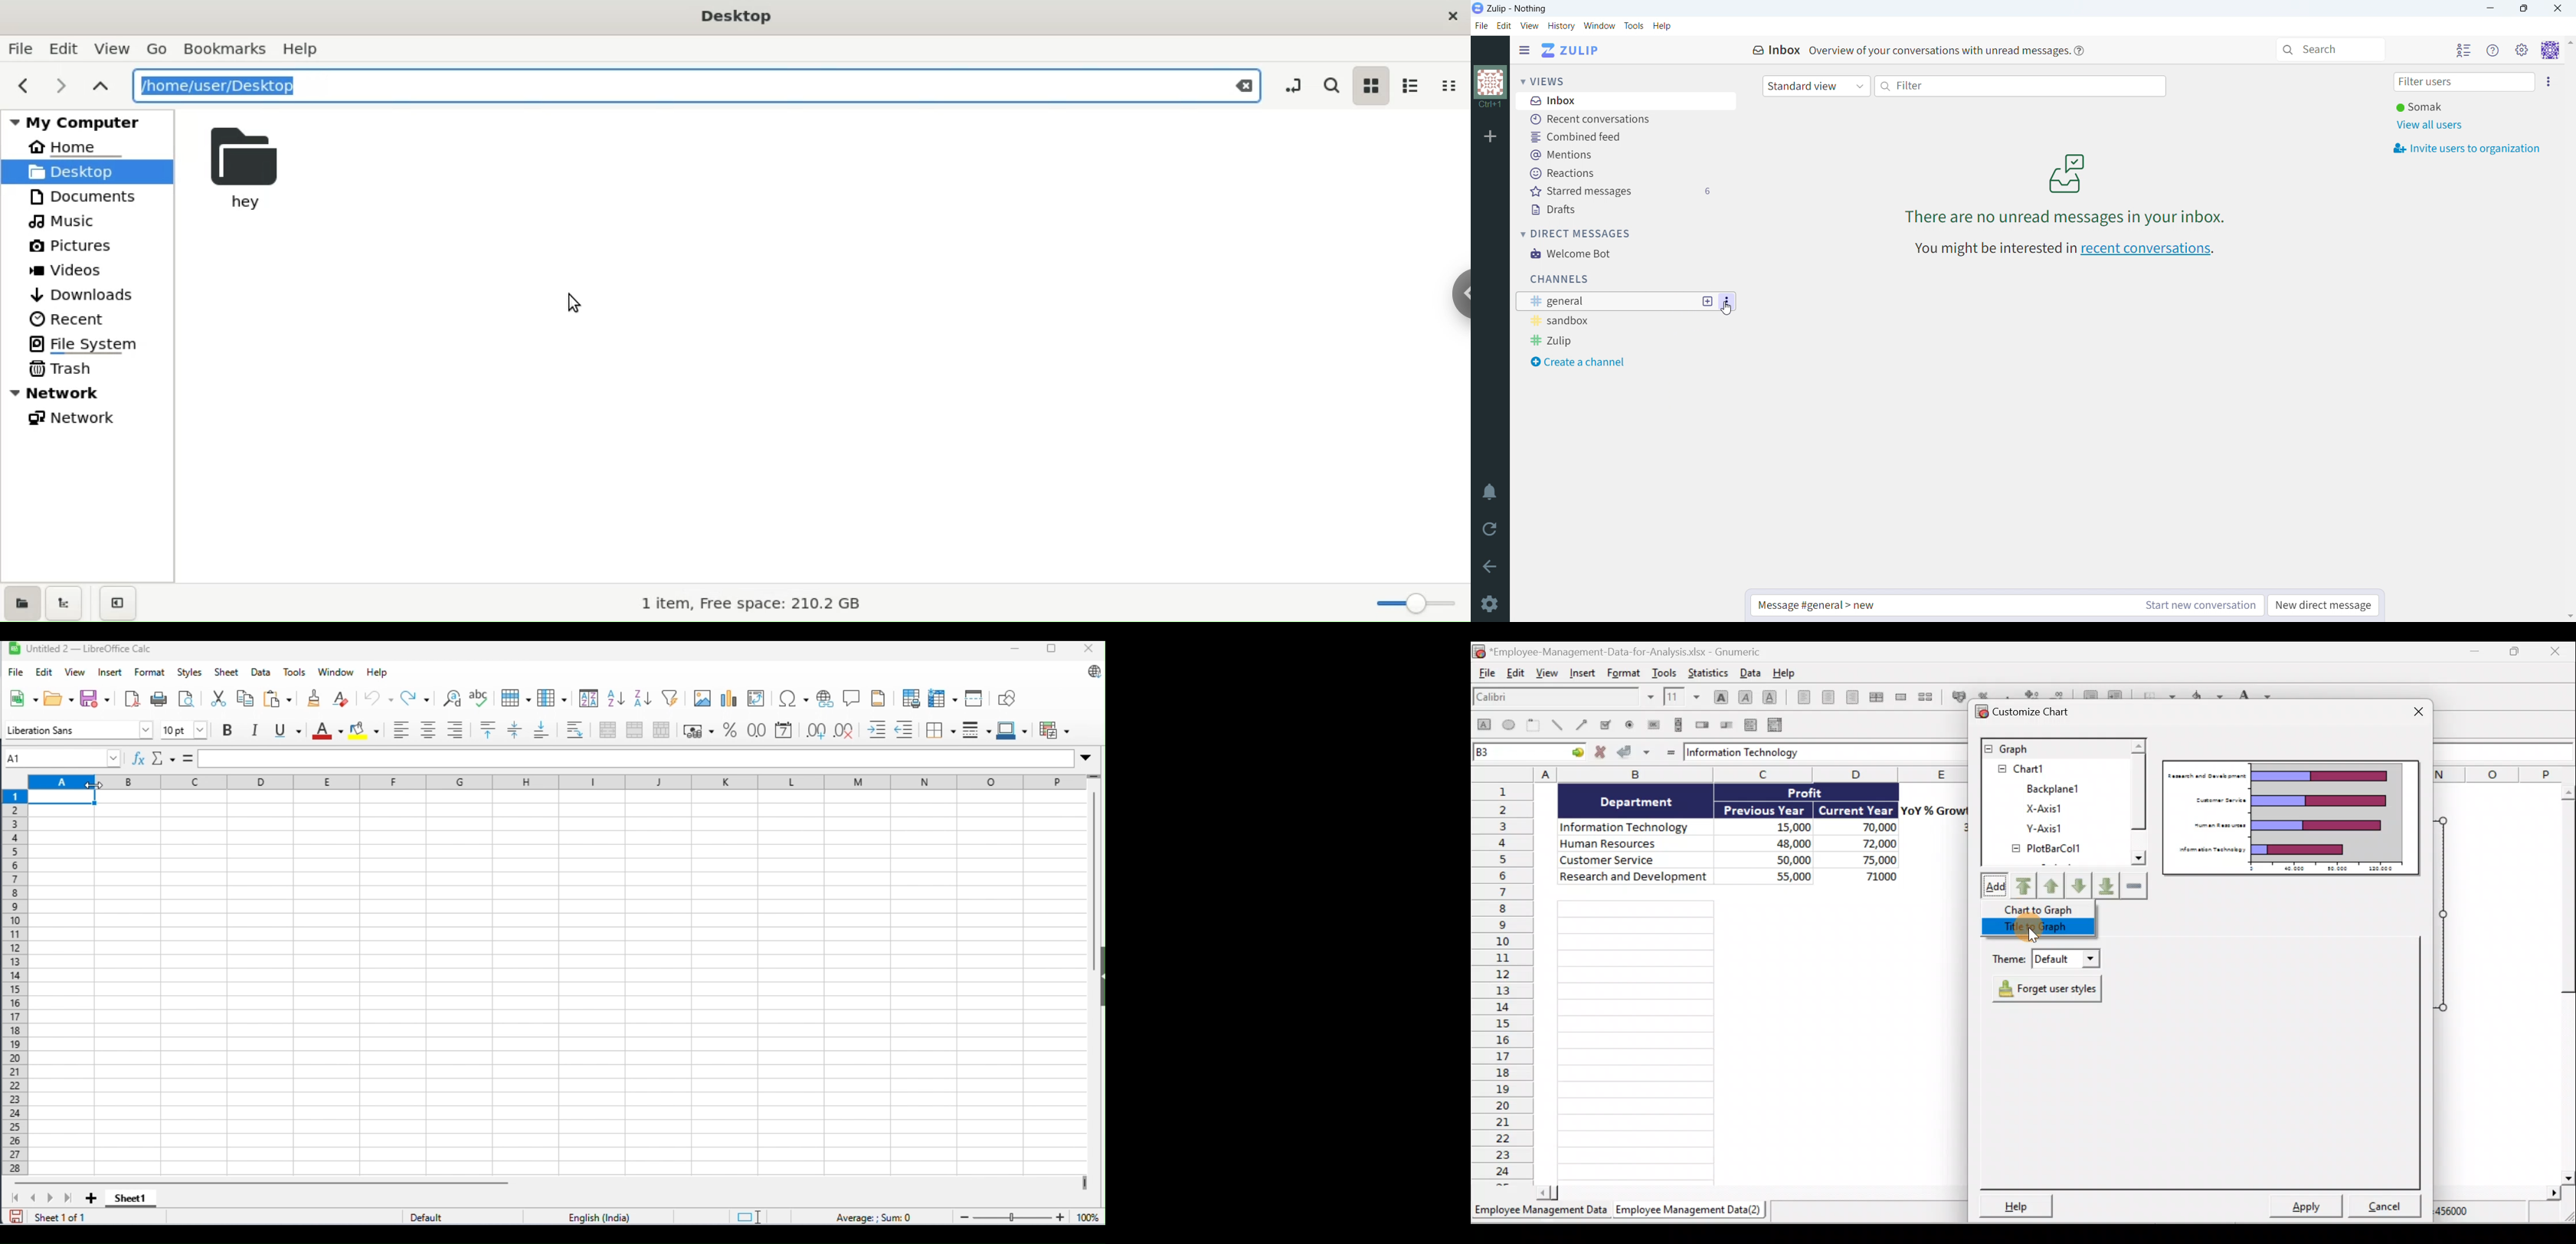 This screenshot has width=2576, height=1260. I want to click on Create an ellipse object, so click(1510, 726).